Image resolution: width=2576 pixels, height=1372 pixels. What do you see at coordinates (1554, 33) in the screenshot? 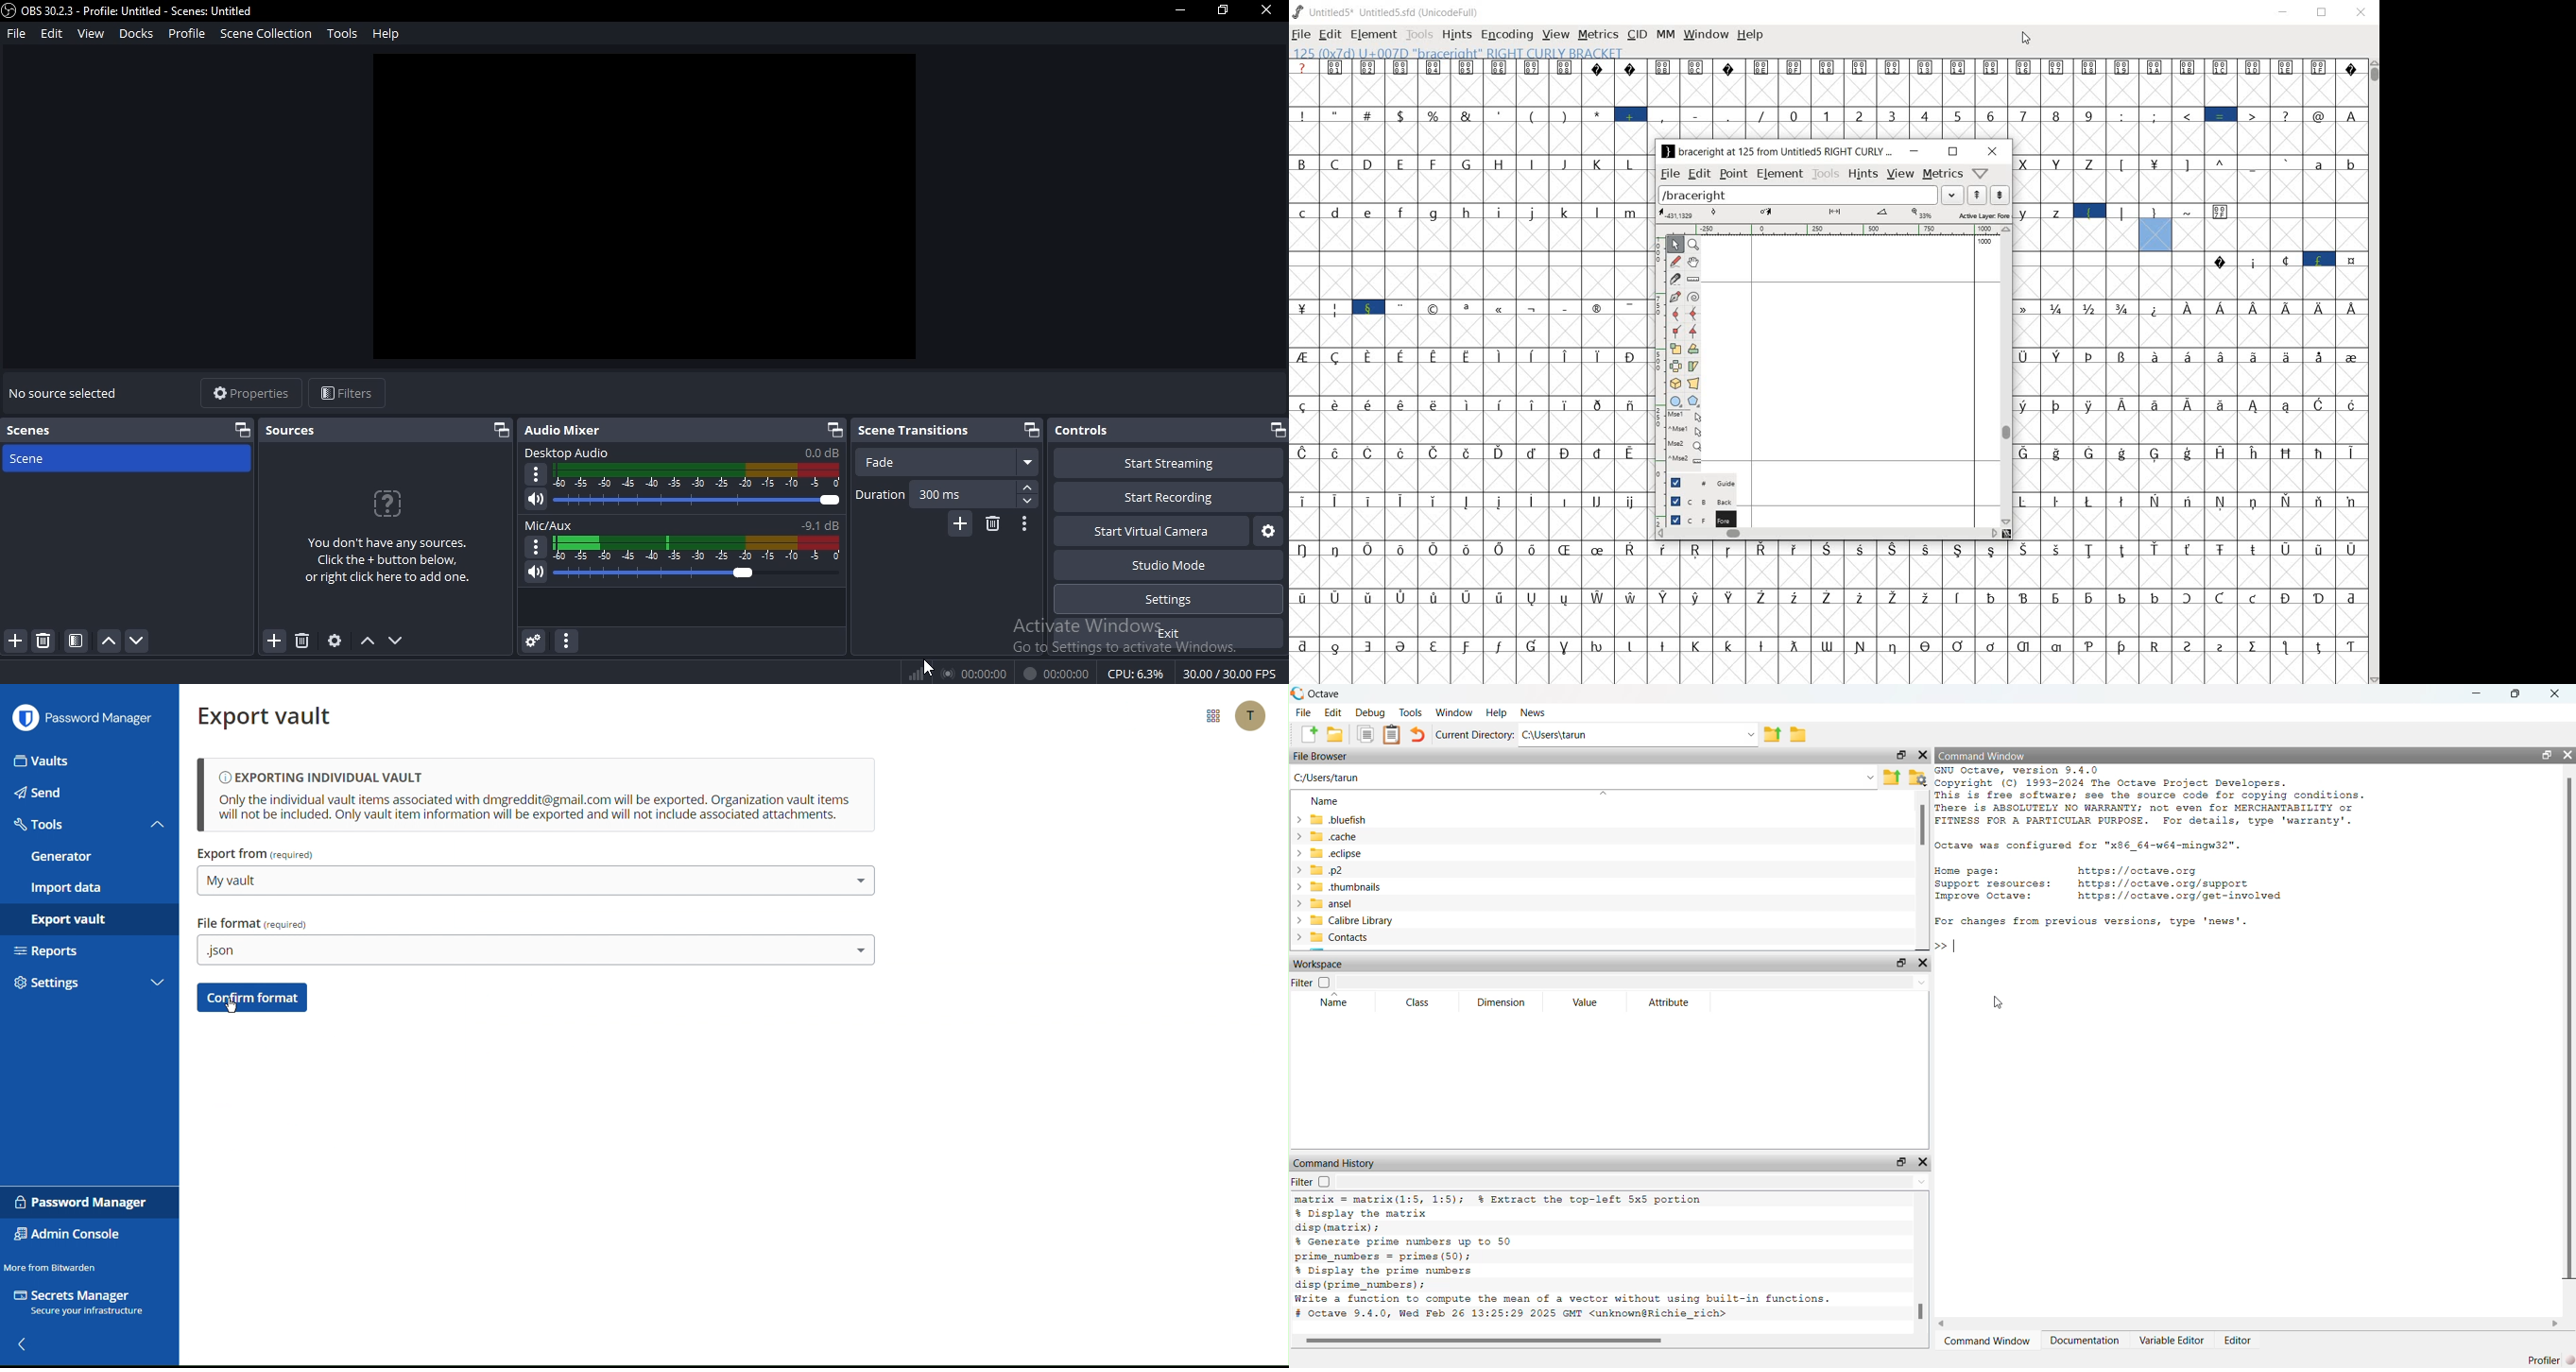
I see `VIEW` at bounding box center [1554, 33].